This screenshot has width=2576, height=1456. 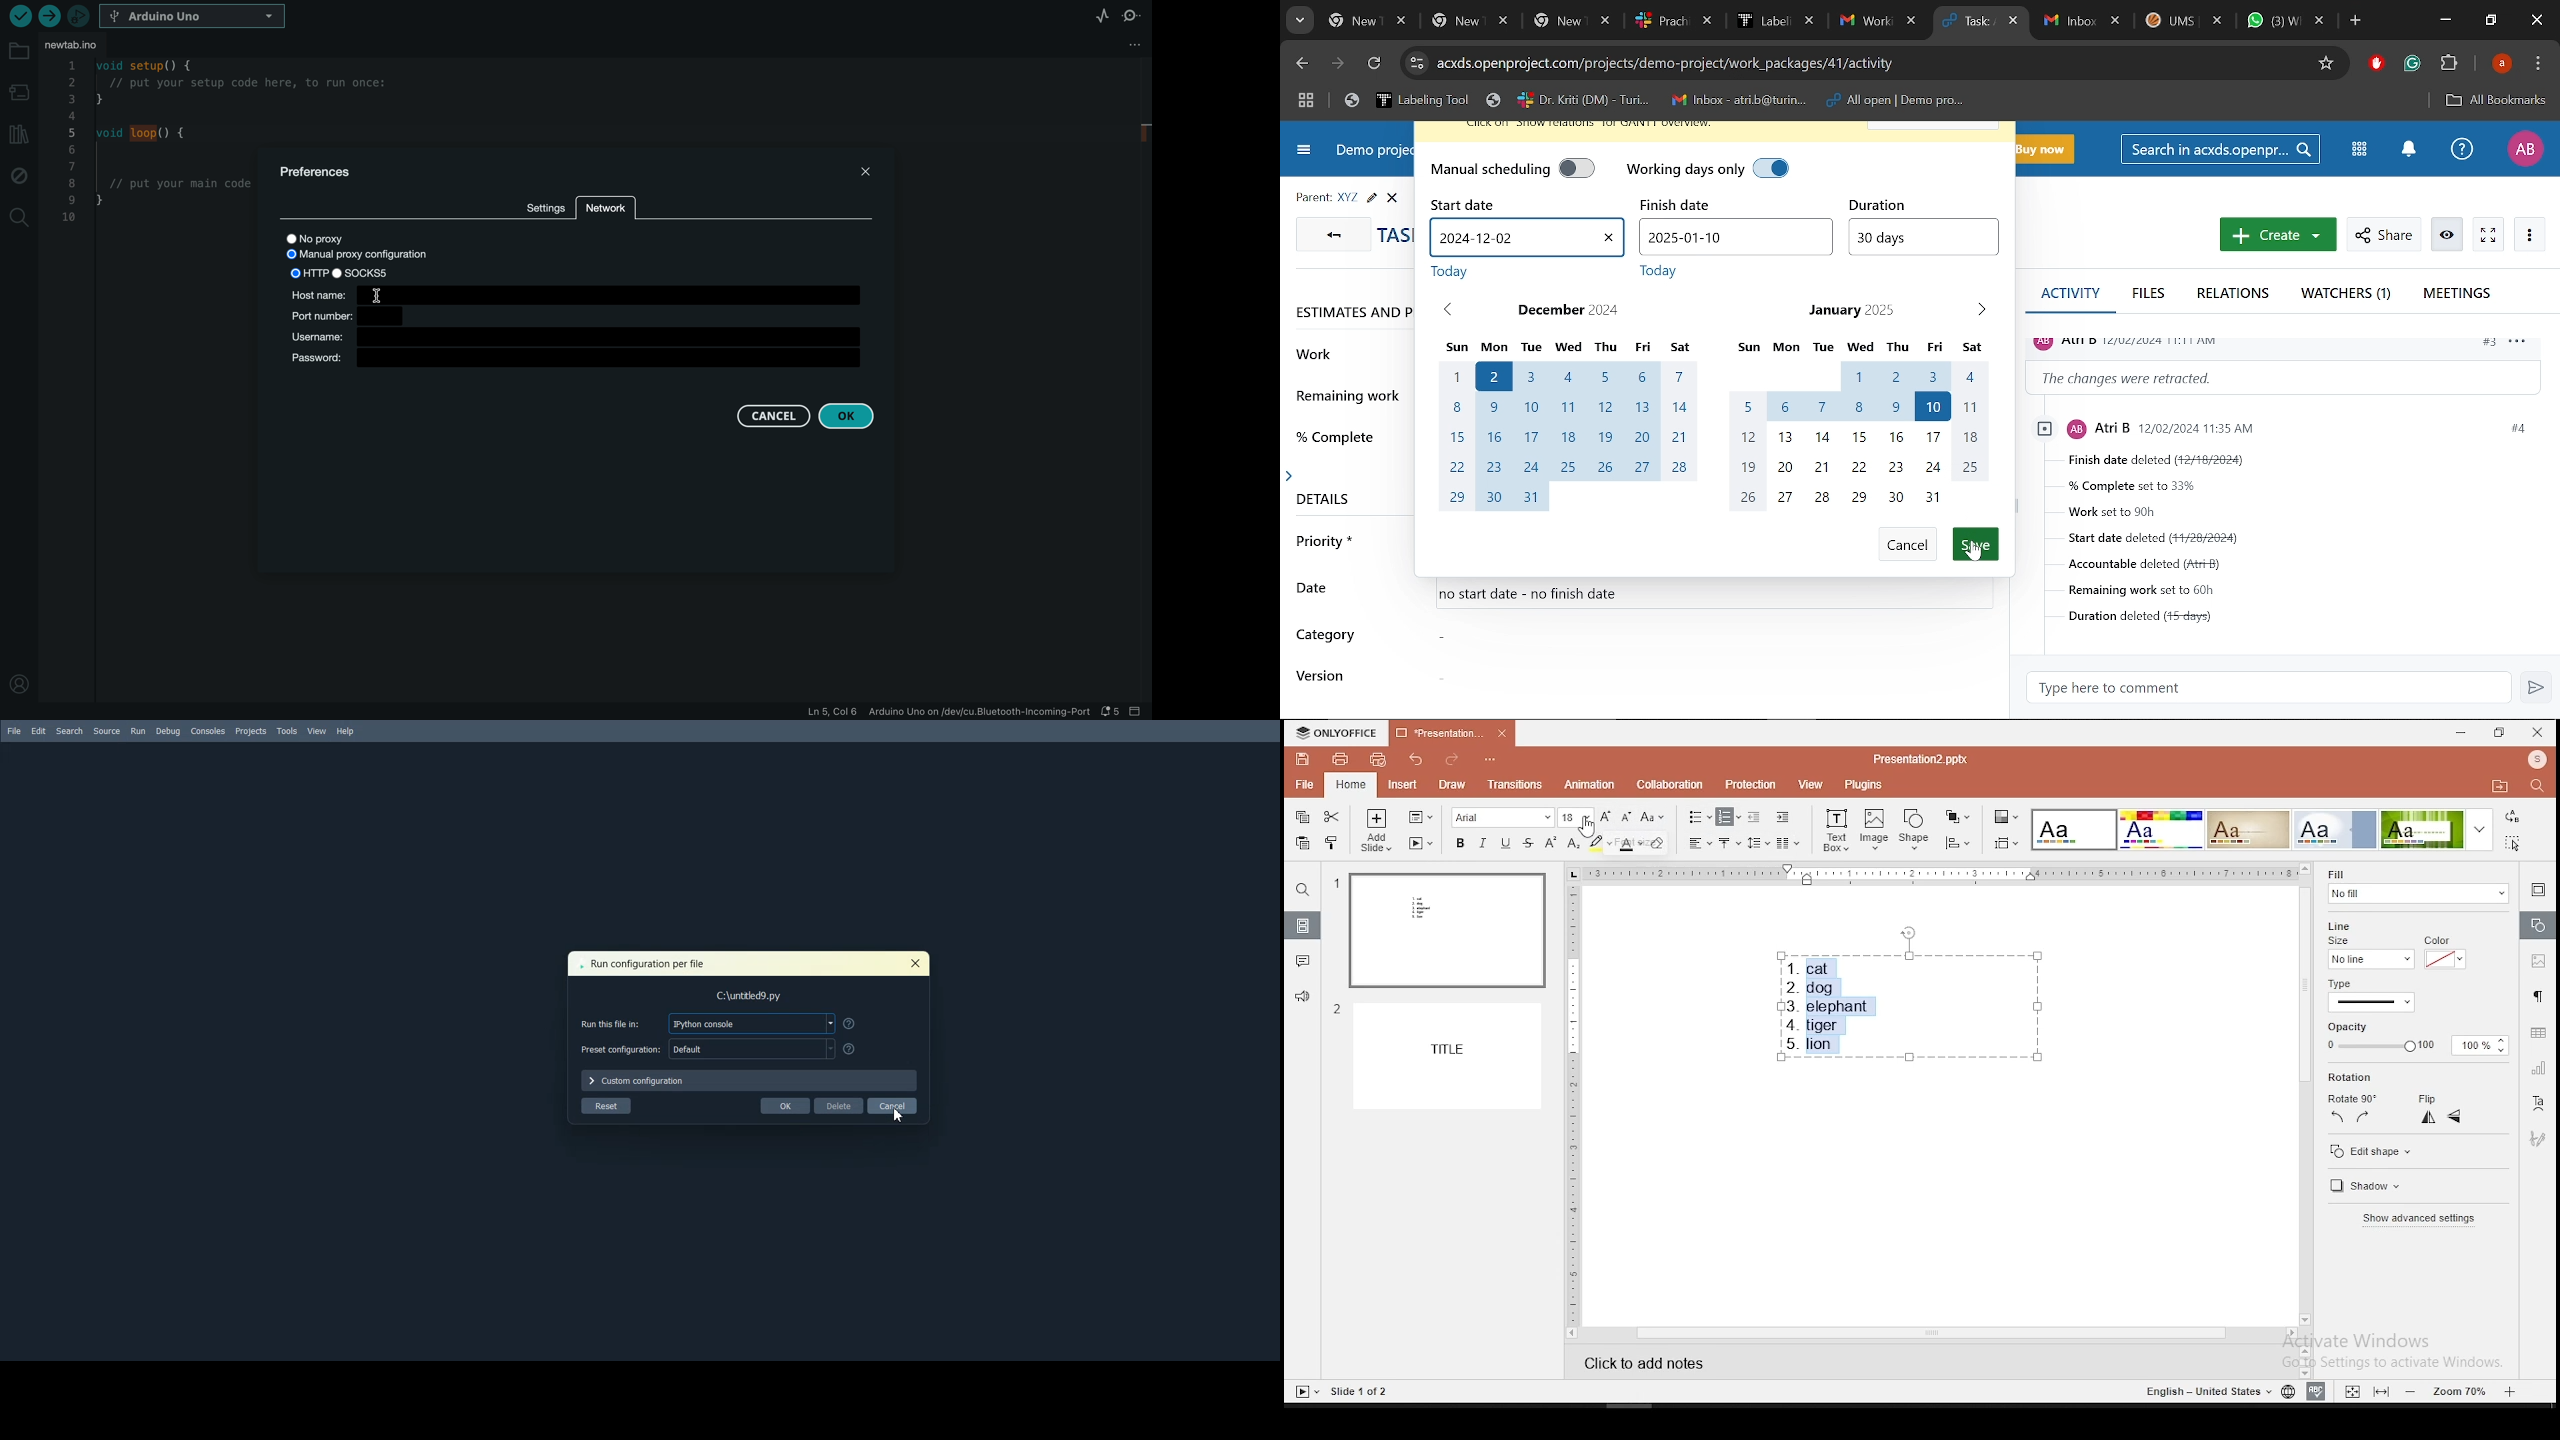 I want to click on increase font size, so click(x=1608, y=817).